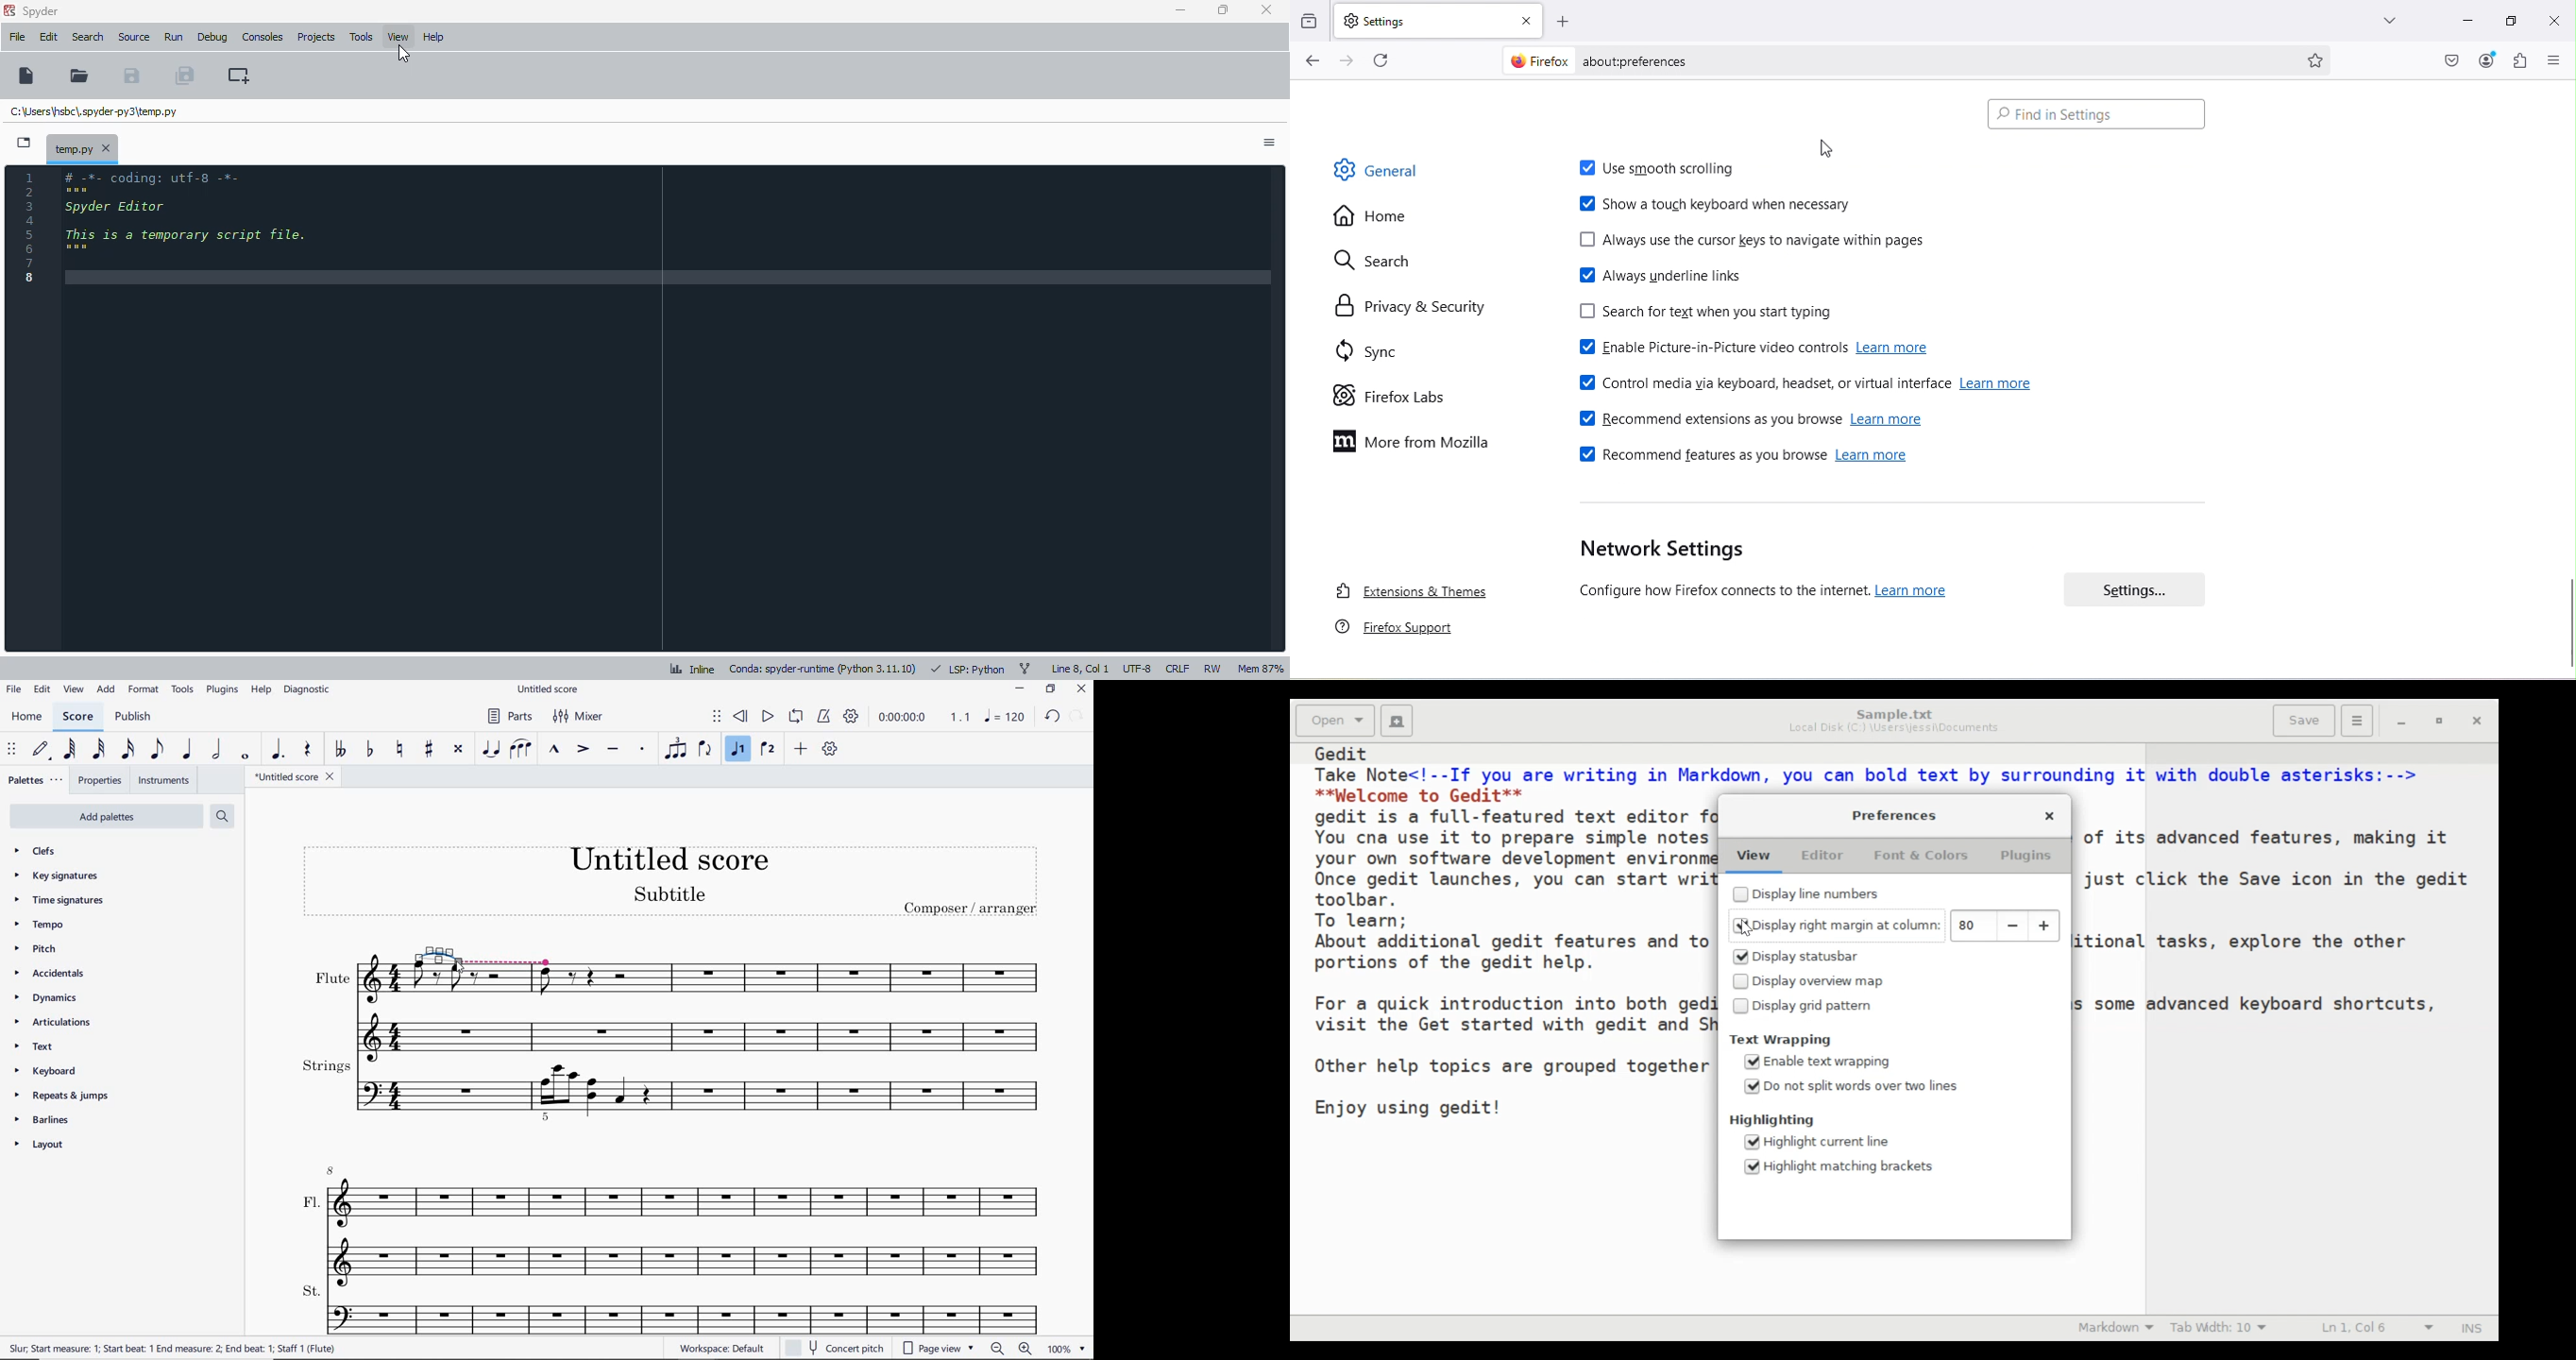 The height and width of the screenshot is (1372, 2576). What do you see at coordinates (53, 1023) in the screenshot?
I see `articulations` at bounding box center [53, 1023].